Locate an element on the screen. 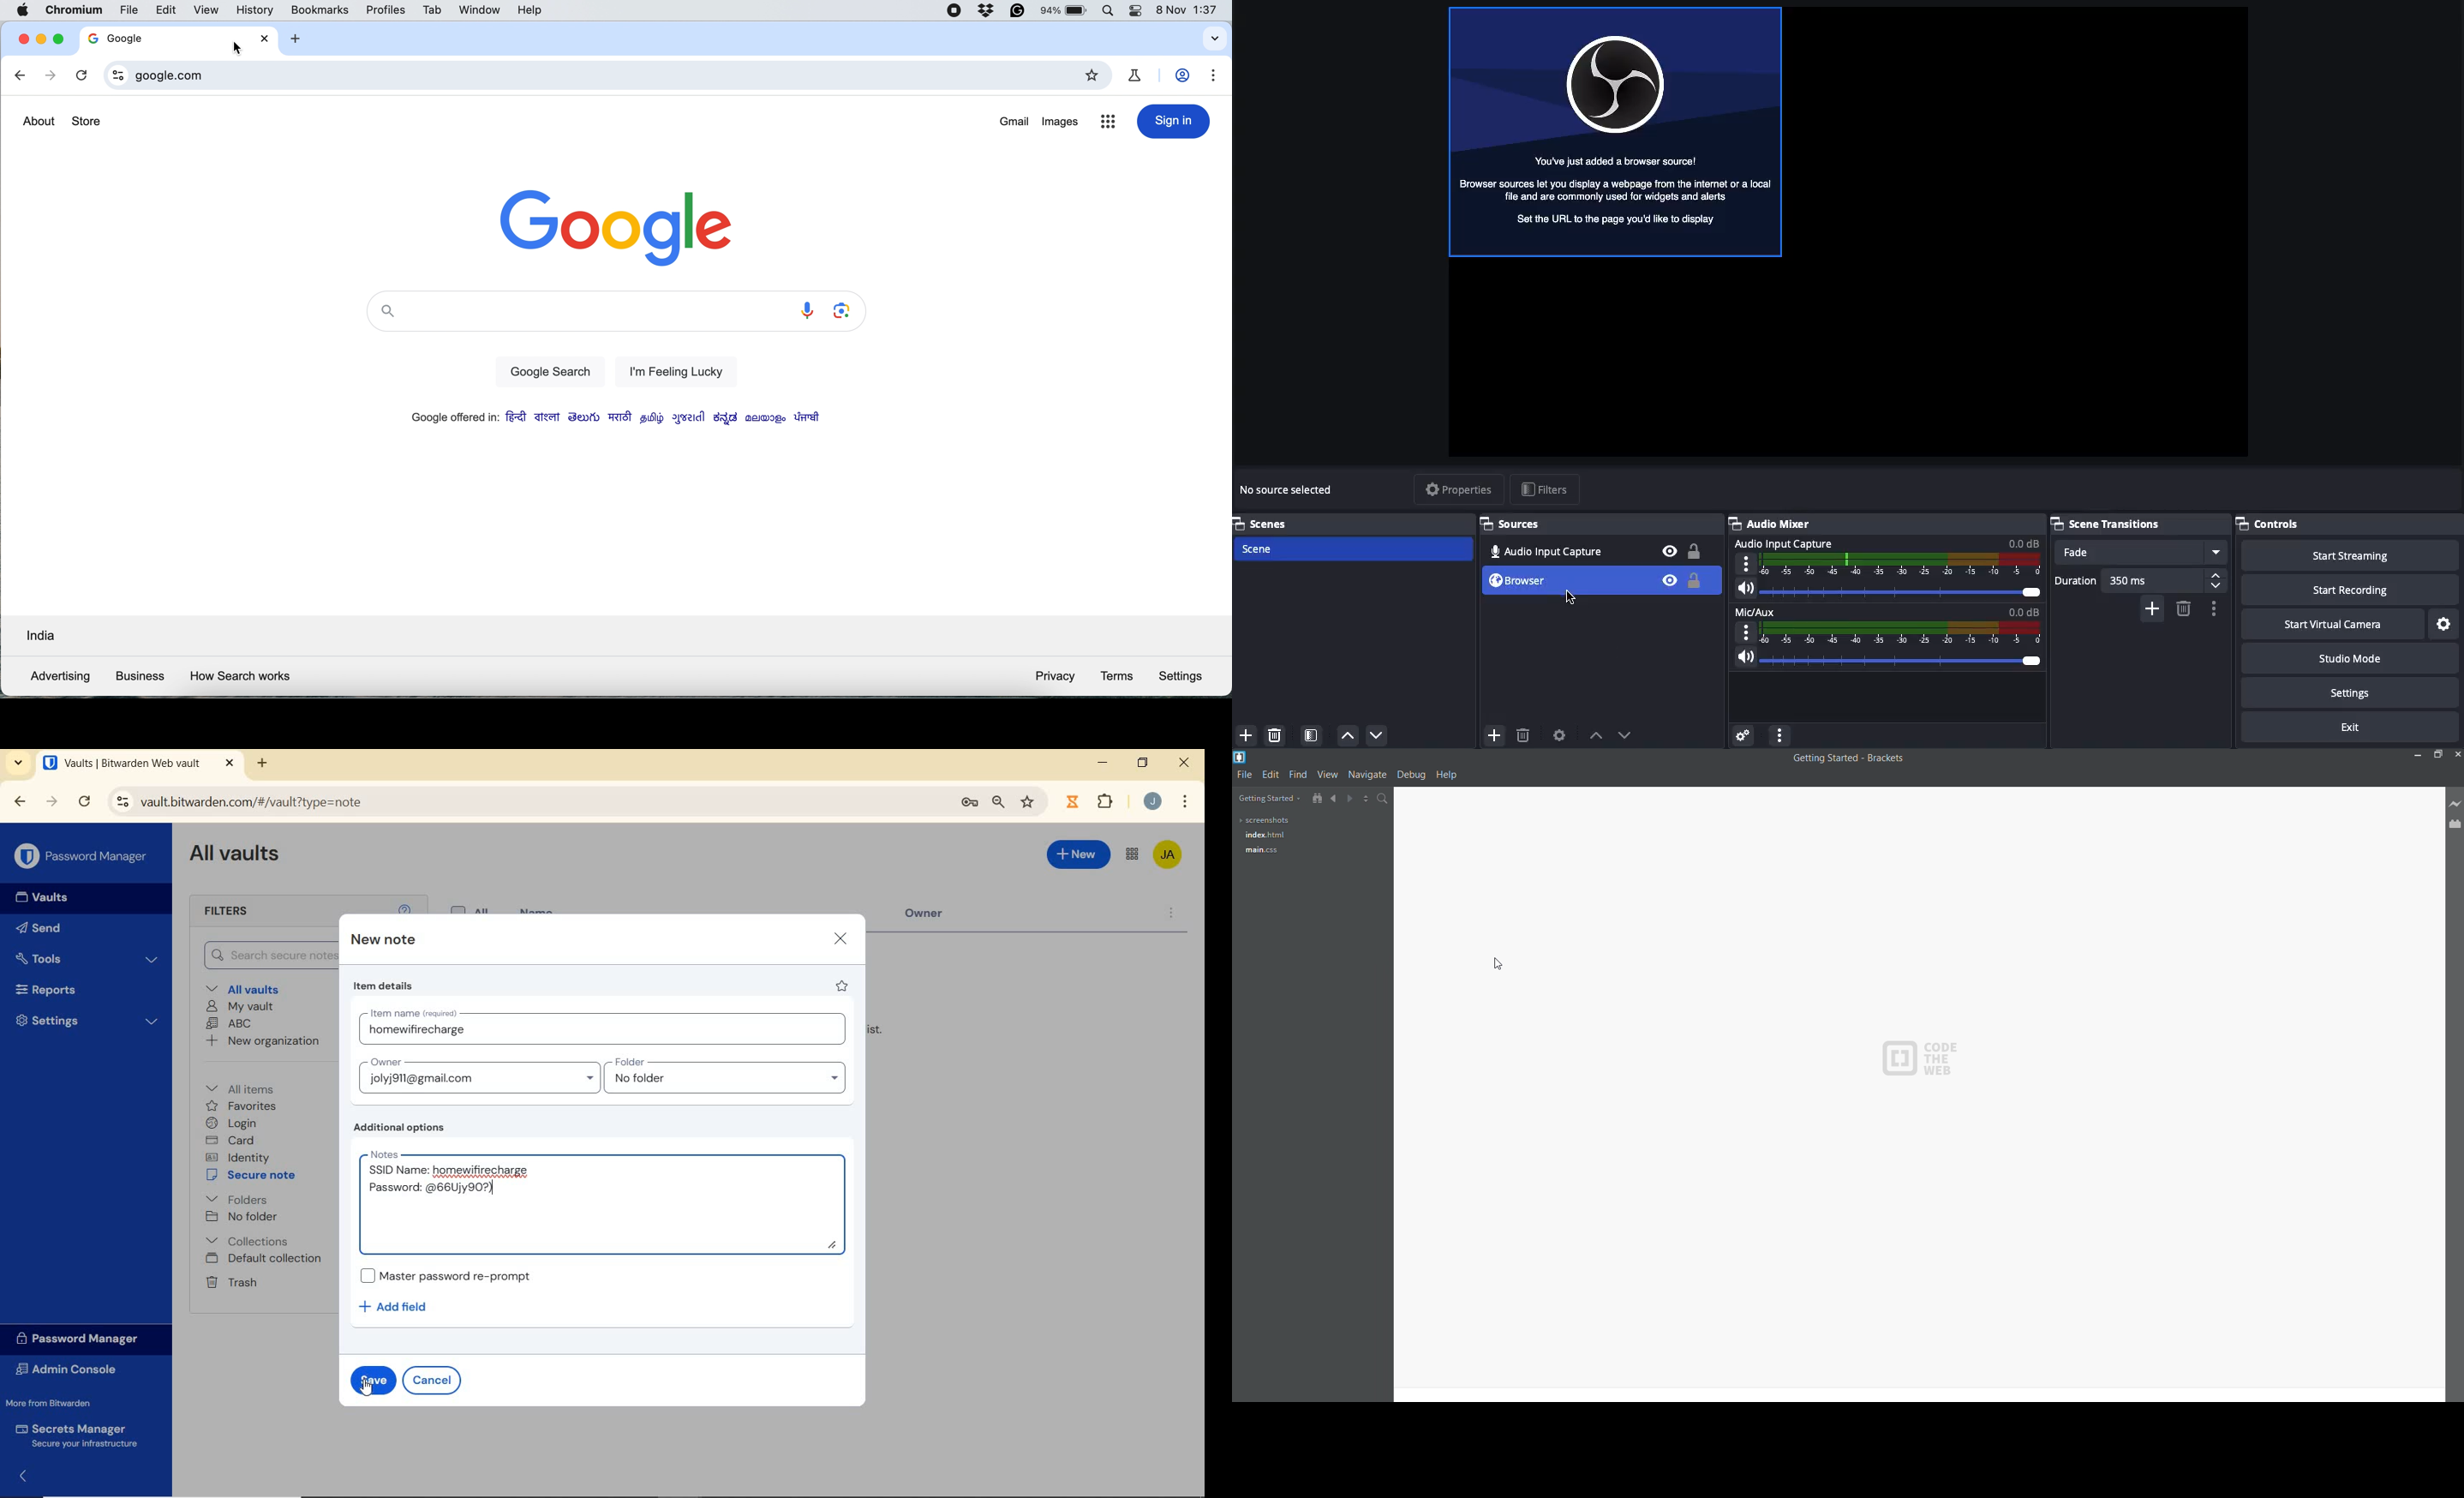 The width and height of the screenshot is (2464, 1512). forward is located at coordinates (1344, 798).